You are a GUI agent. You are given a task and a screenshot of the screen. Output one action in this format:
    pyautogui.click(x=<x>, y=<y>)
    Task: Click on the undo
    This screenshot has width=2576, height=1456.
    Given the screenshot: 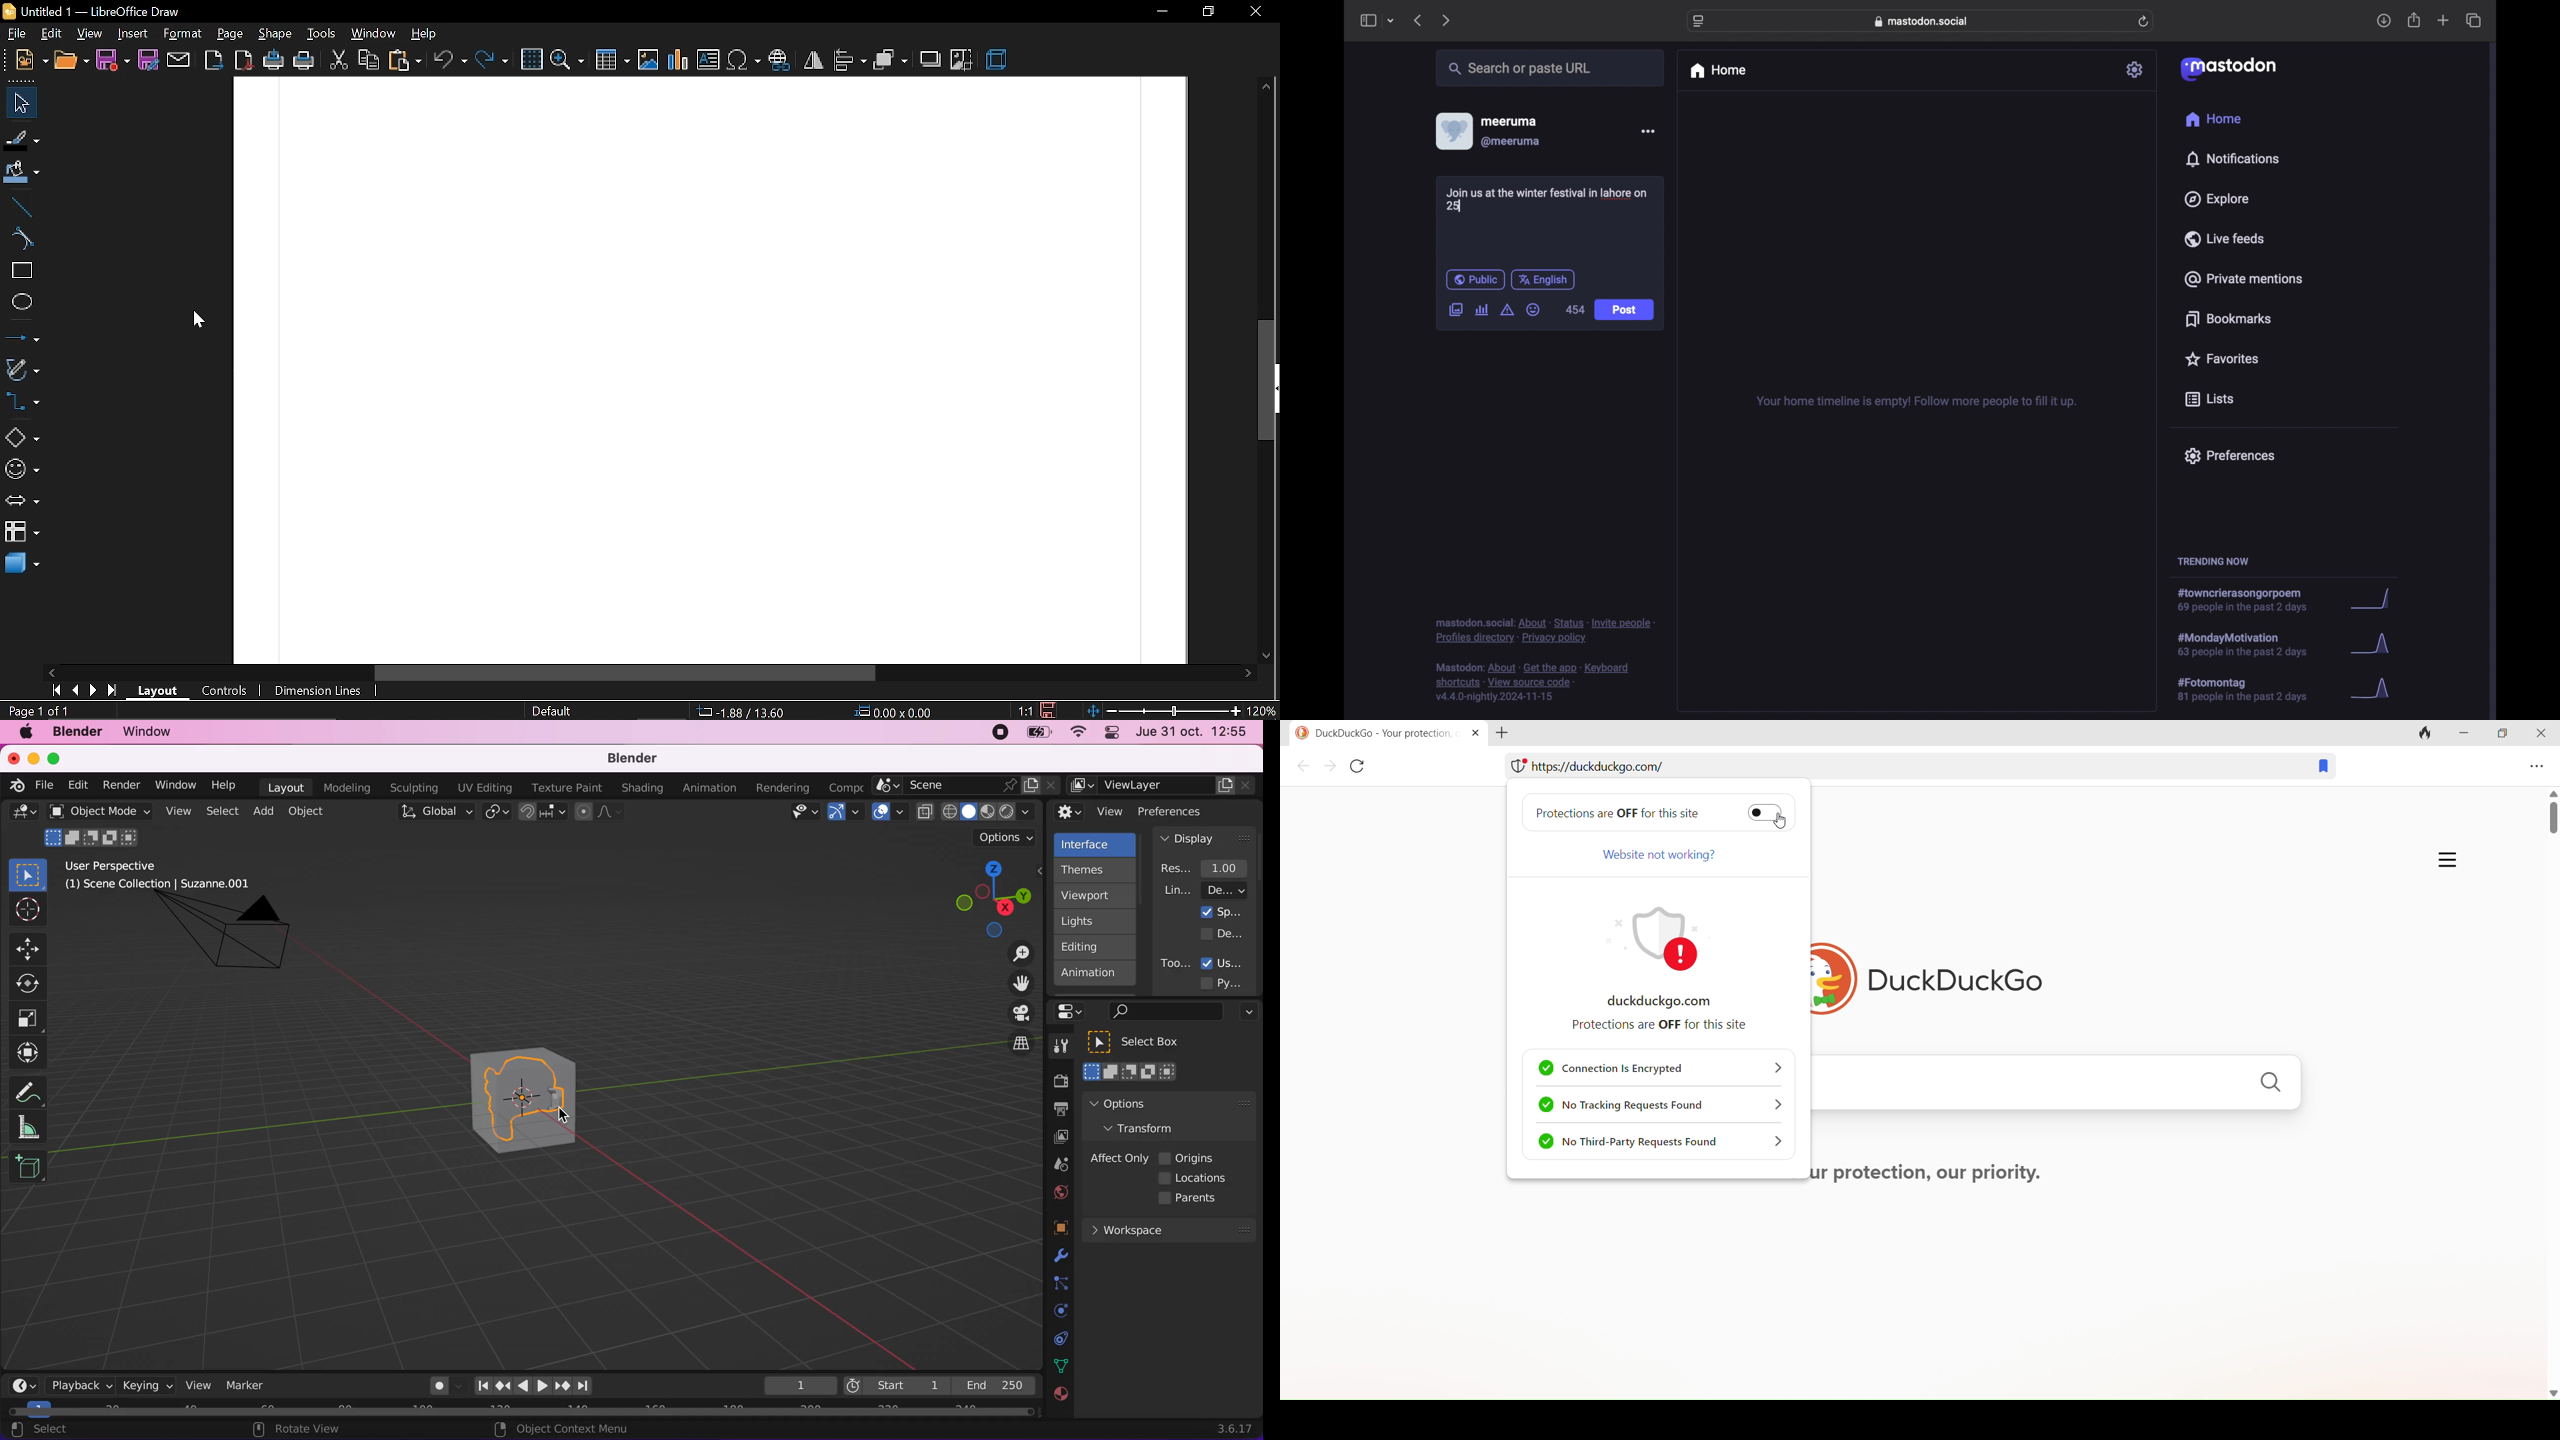 What is the action you would take?
    pyautogui.click(x=449, y=61)
    